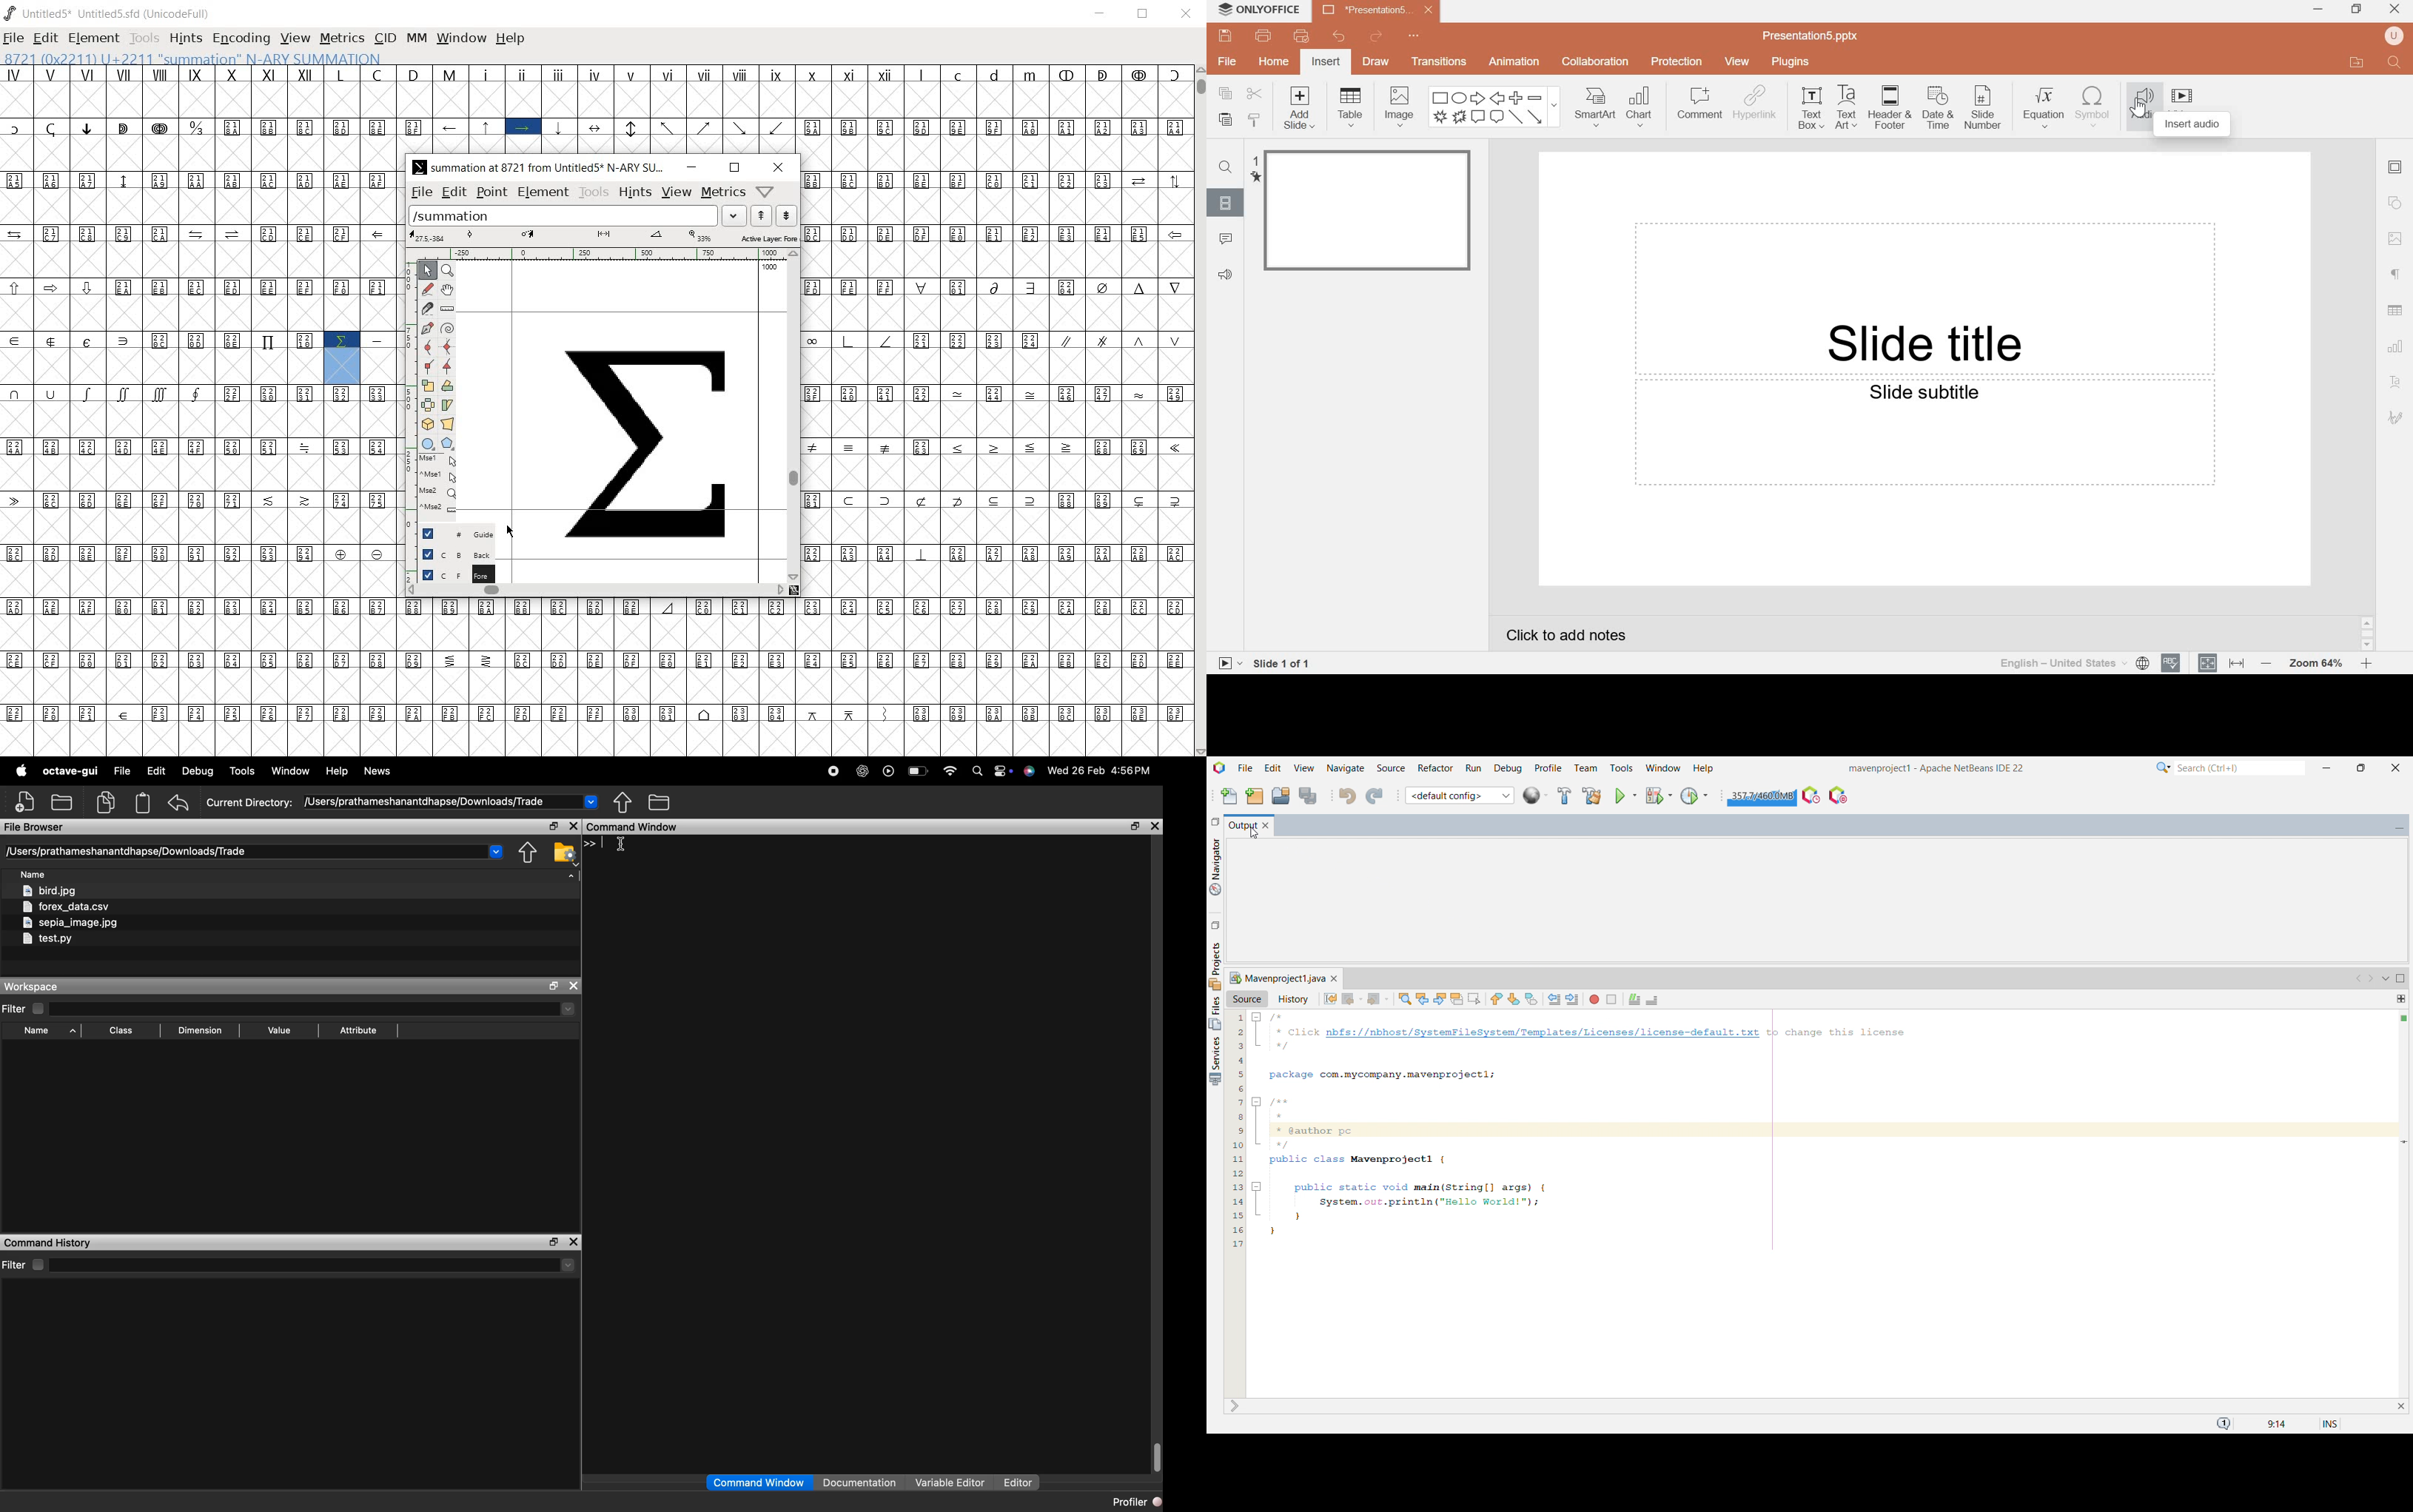  What do you see at coordinates (768, 191) in the screenshot?
I see `Help/Window` at bounding box center [768, 191].